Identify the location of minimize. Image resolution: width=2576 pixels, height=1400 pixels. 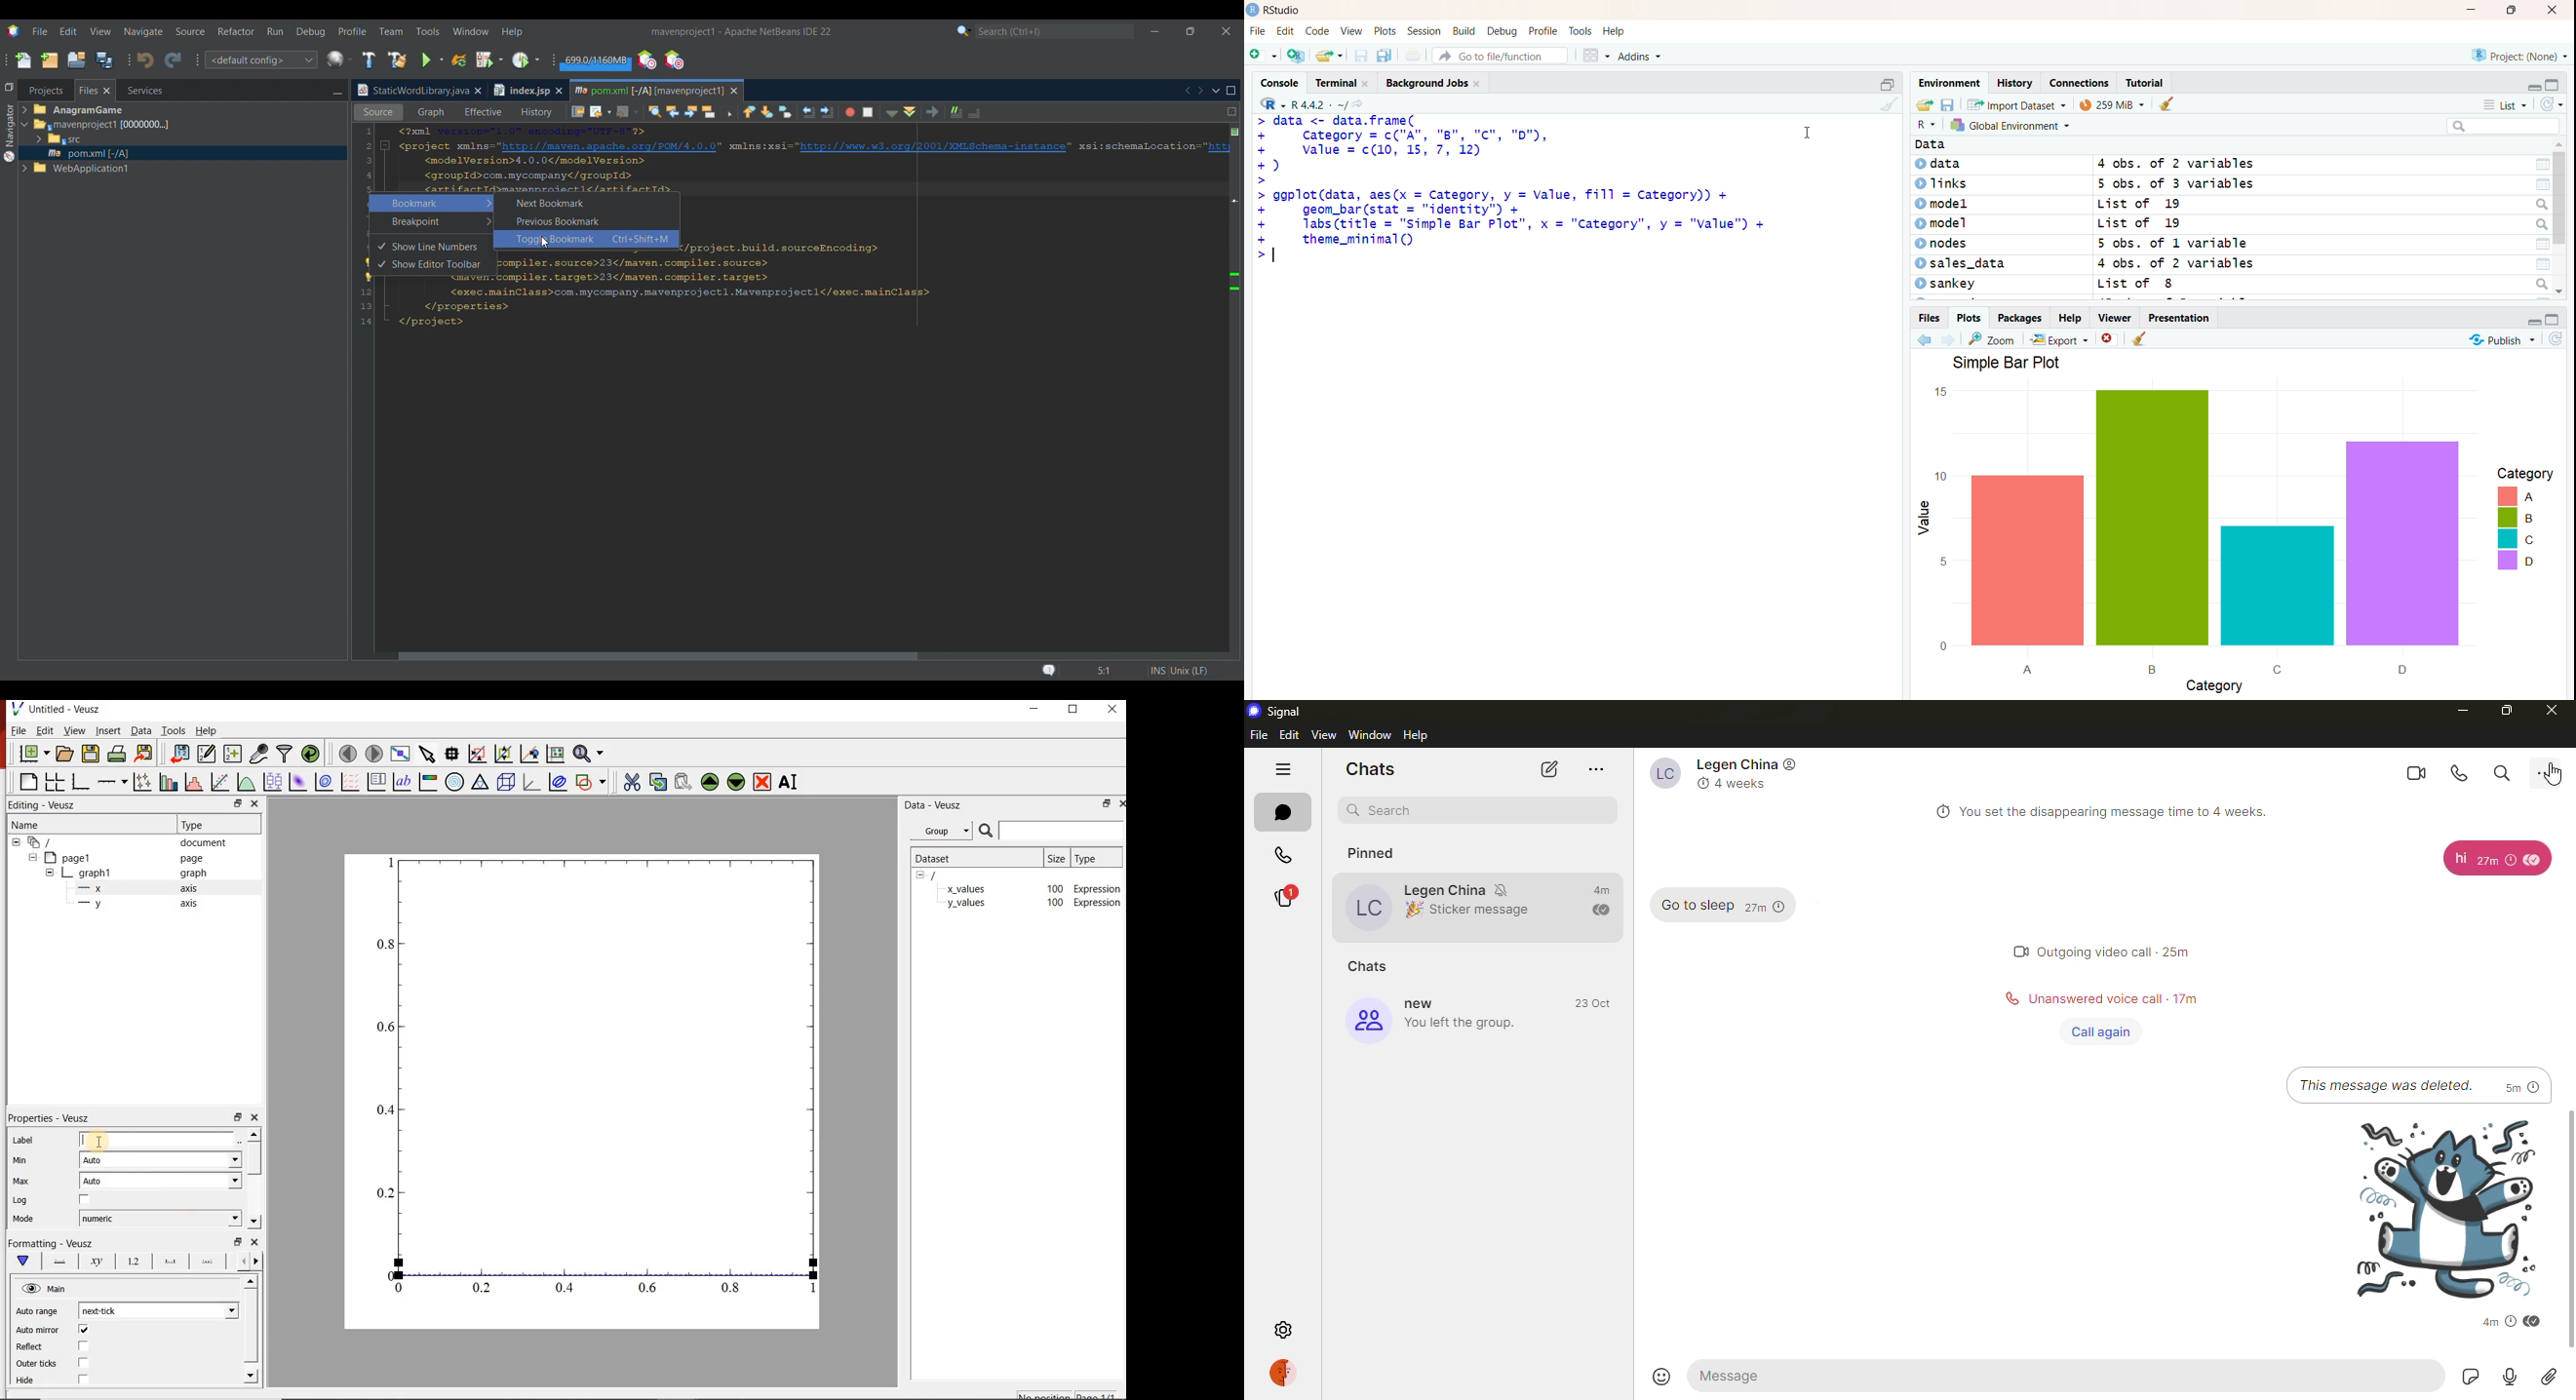
(2460, 710).